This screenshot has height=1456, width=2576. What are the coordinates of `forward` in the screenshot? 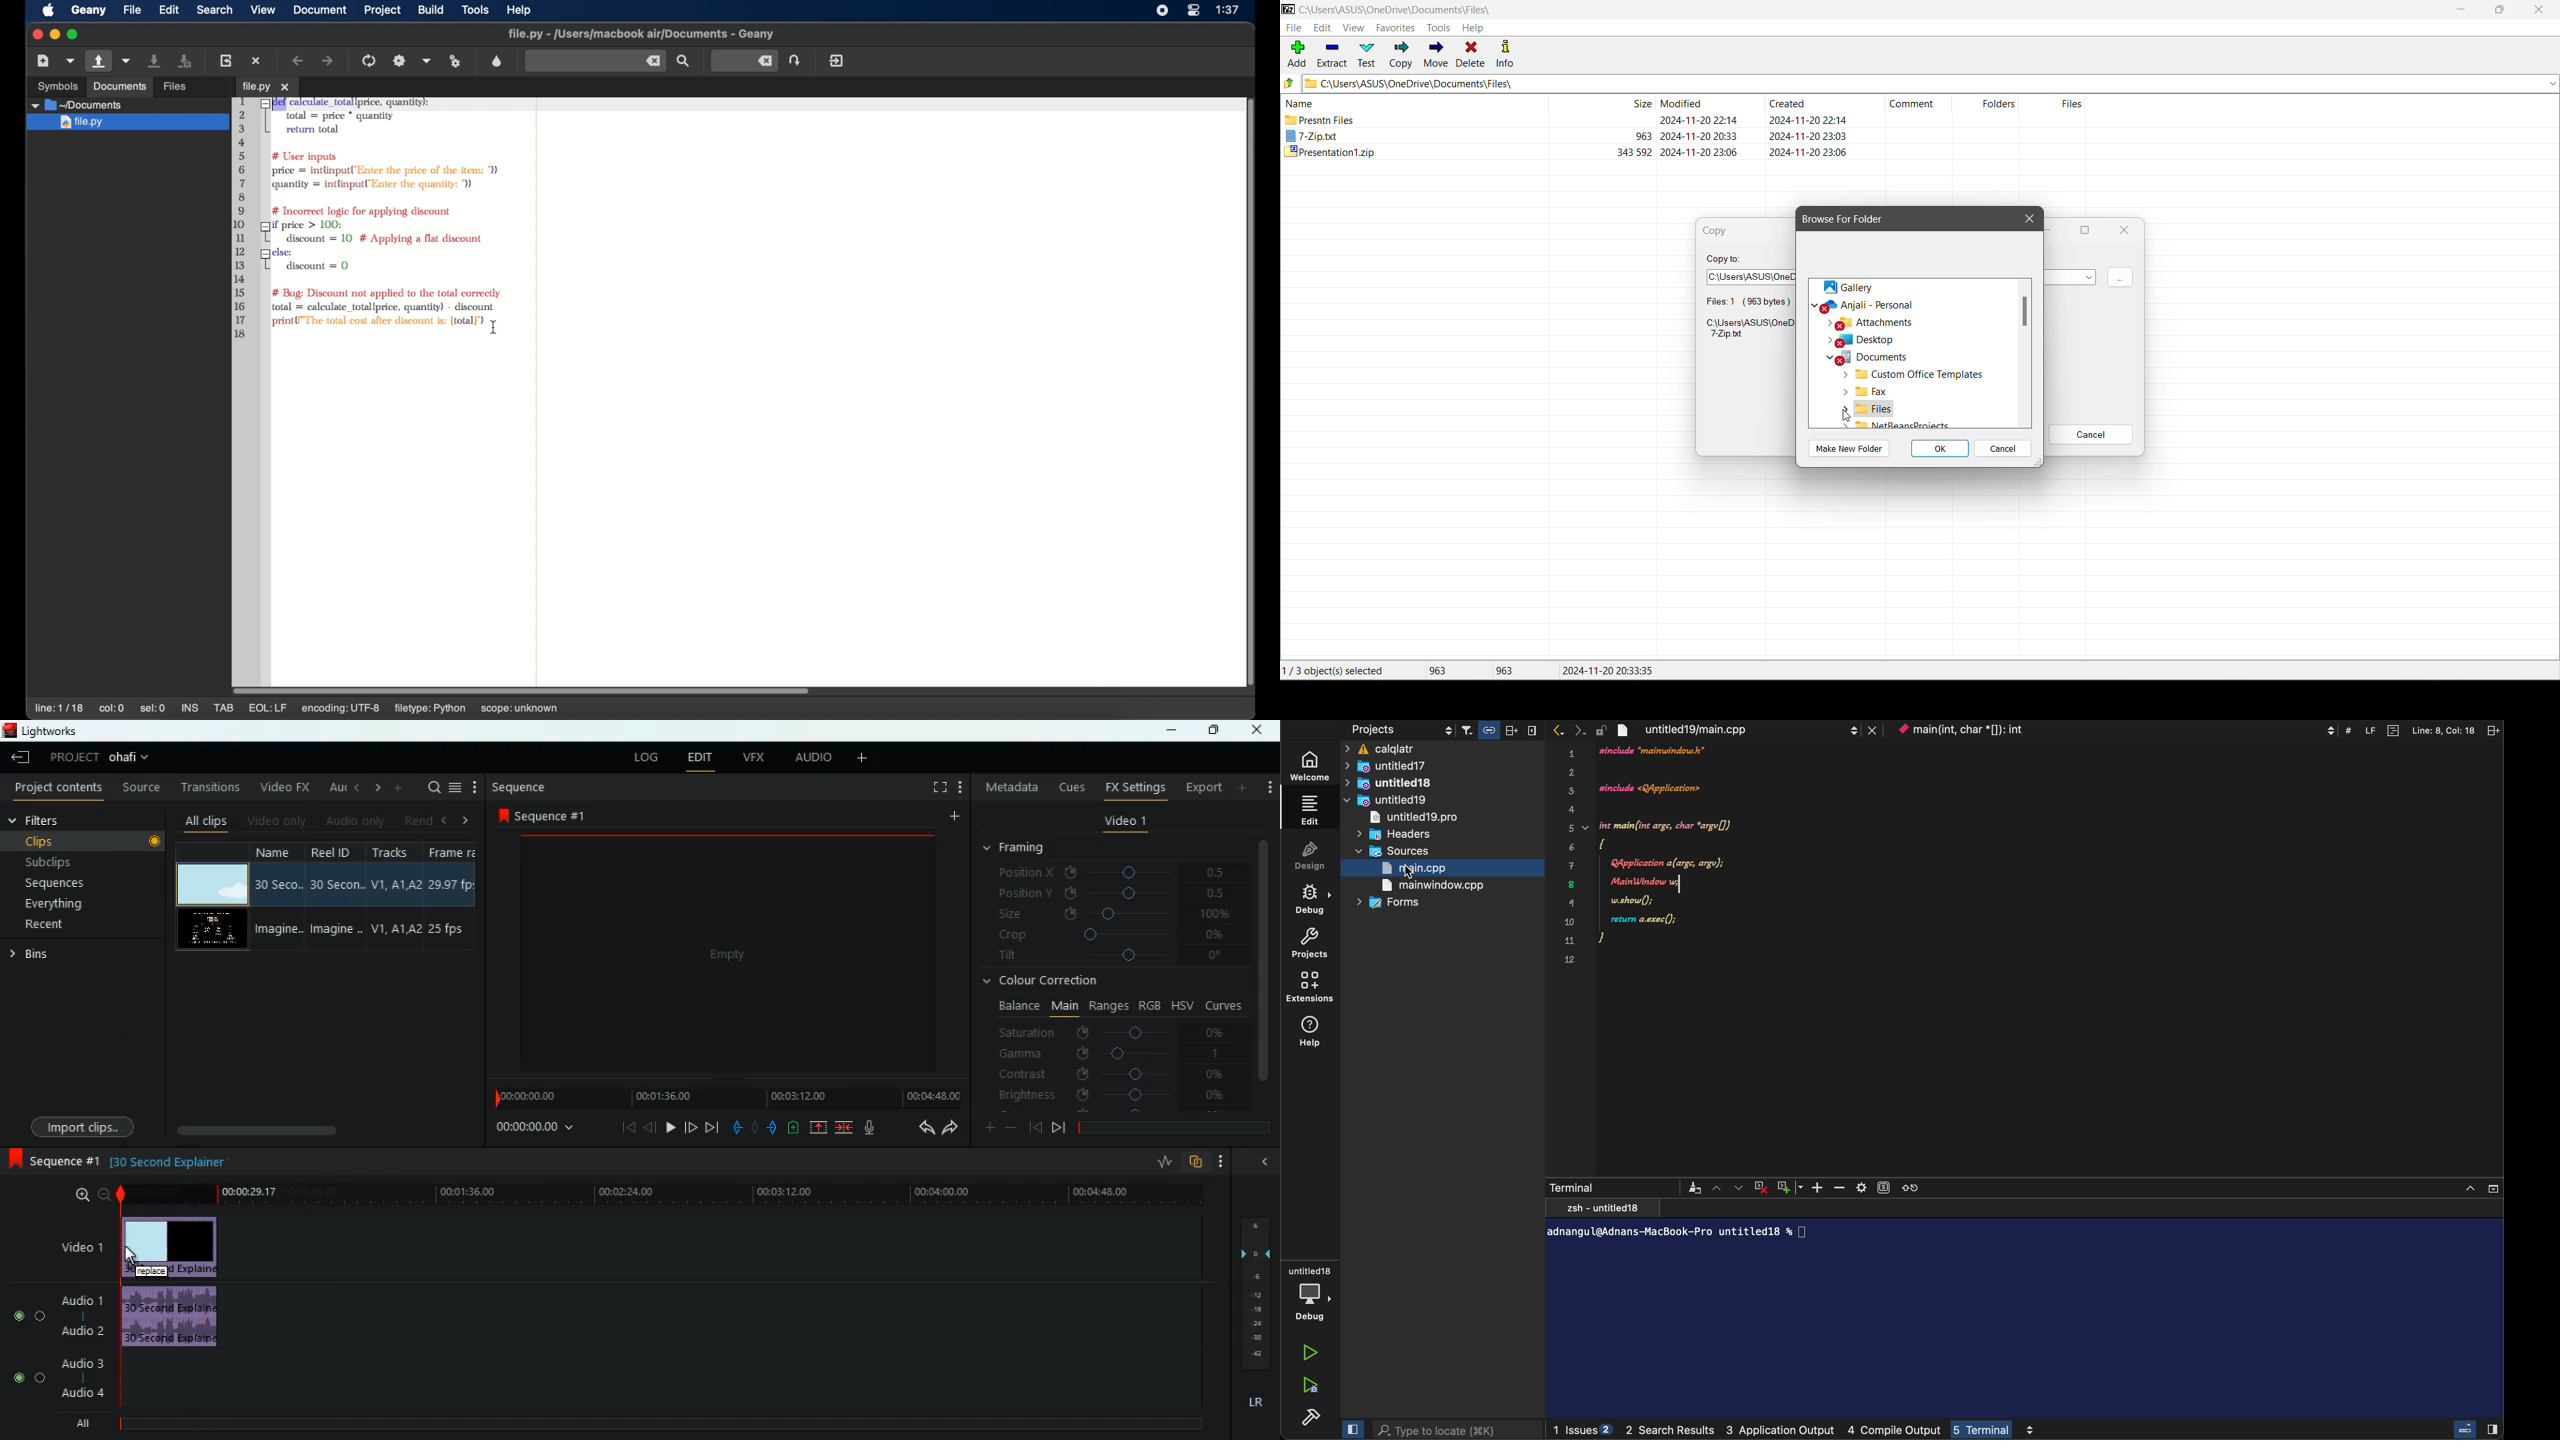 It's located at (712, 1128).